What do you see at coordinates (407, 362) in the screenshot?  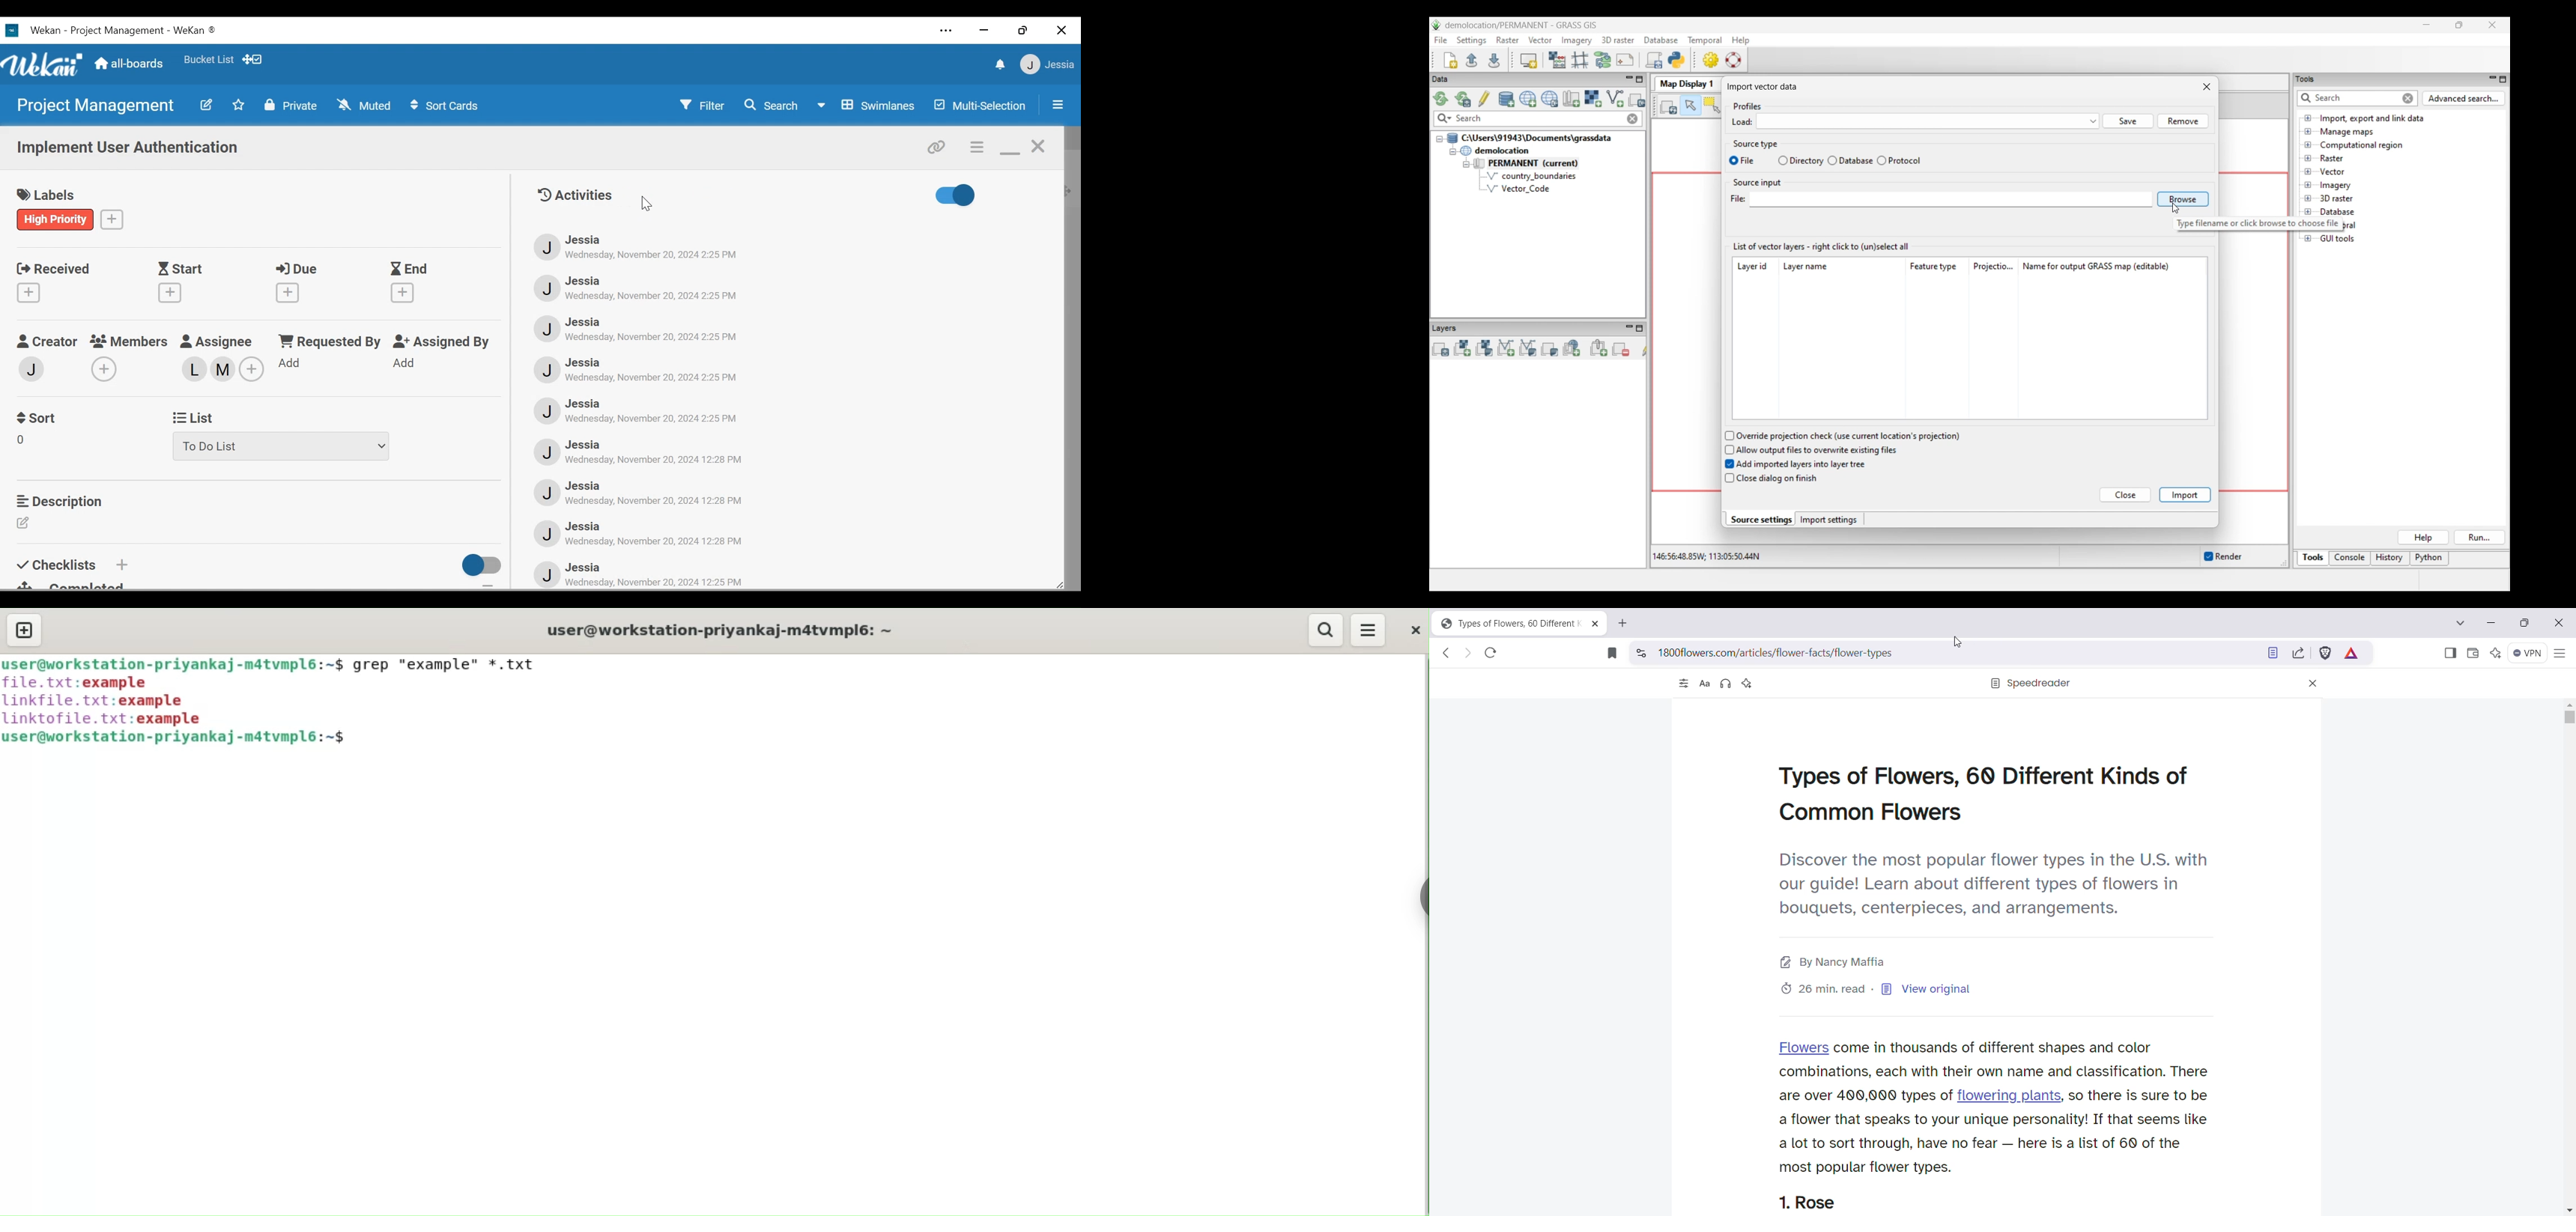 I see `Add` at bounding box center [407, 362].